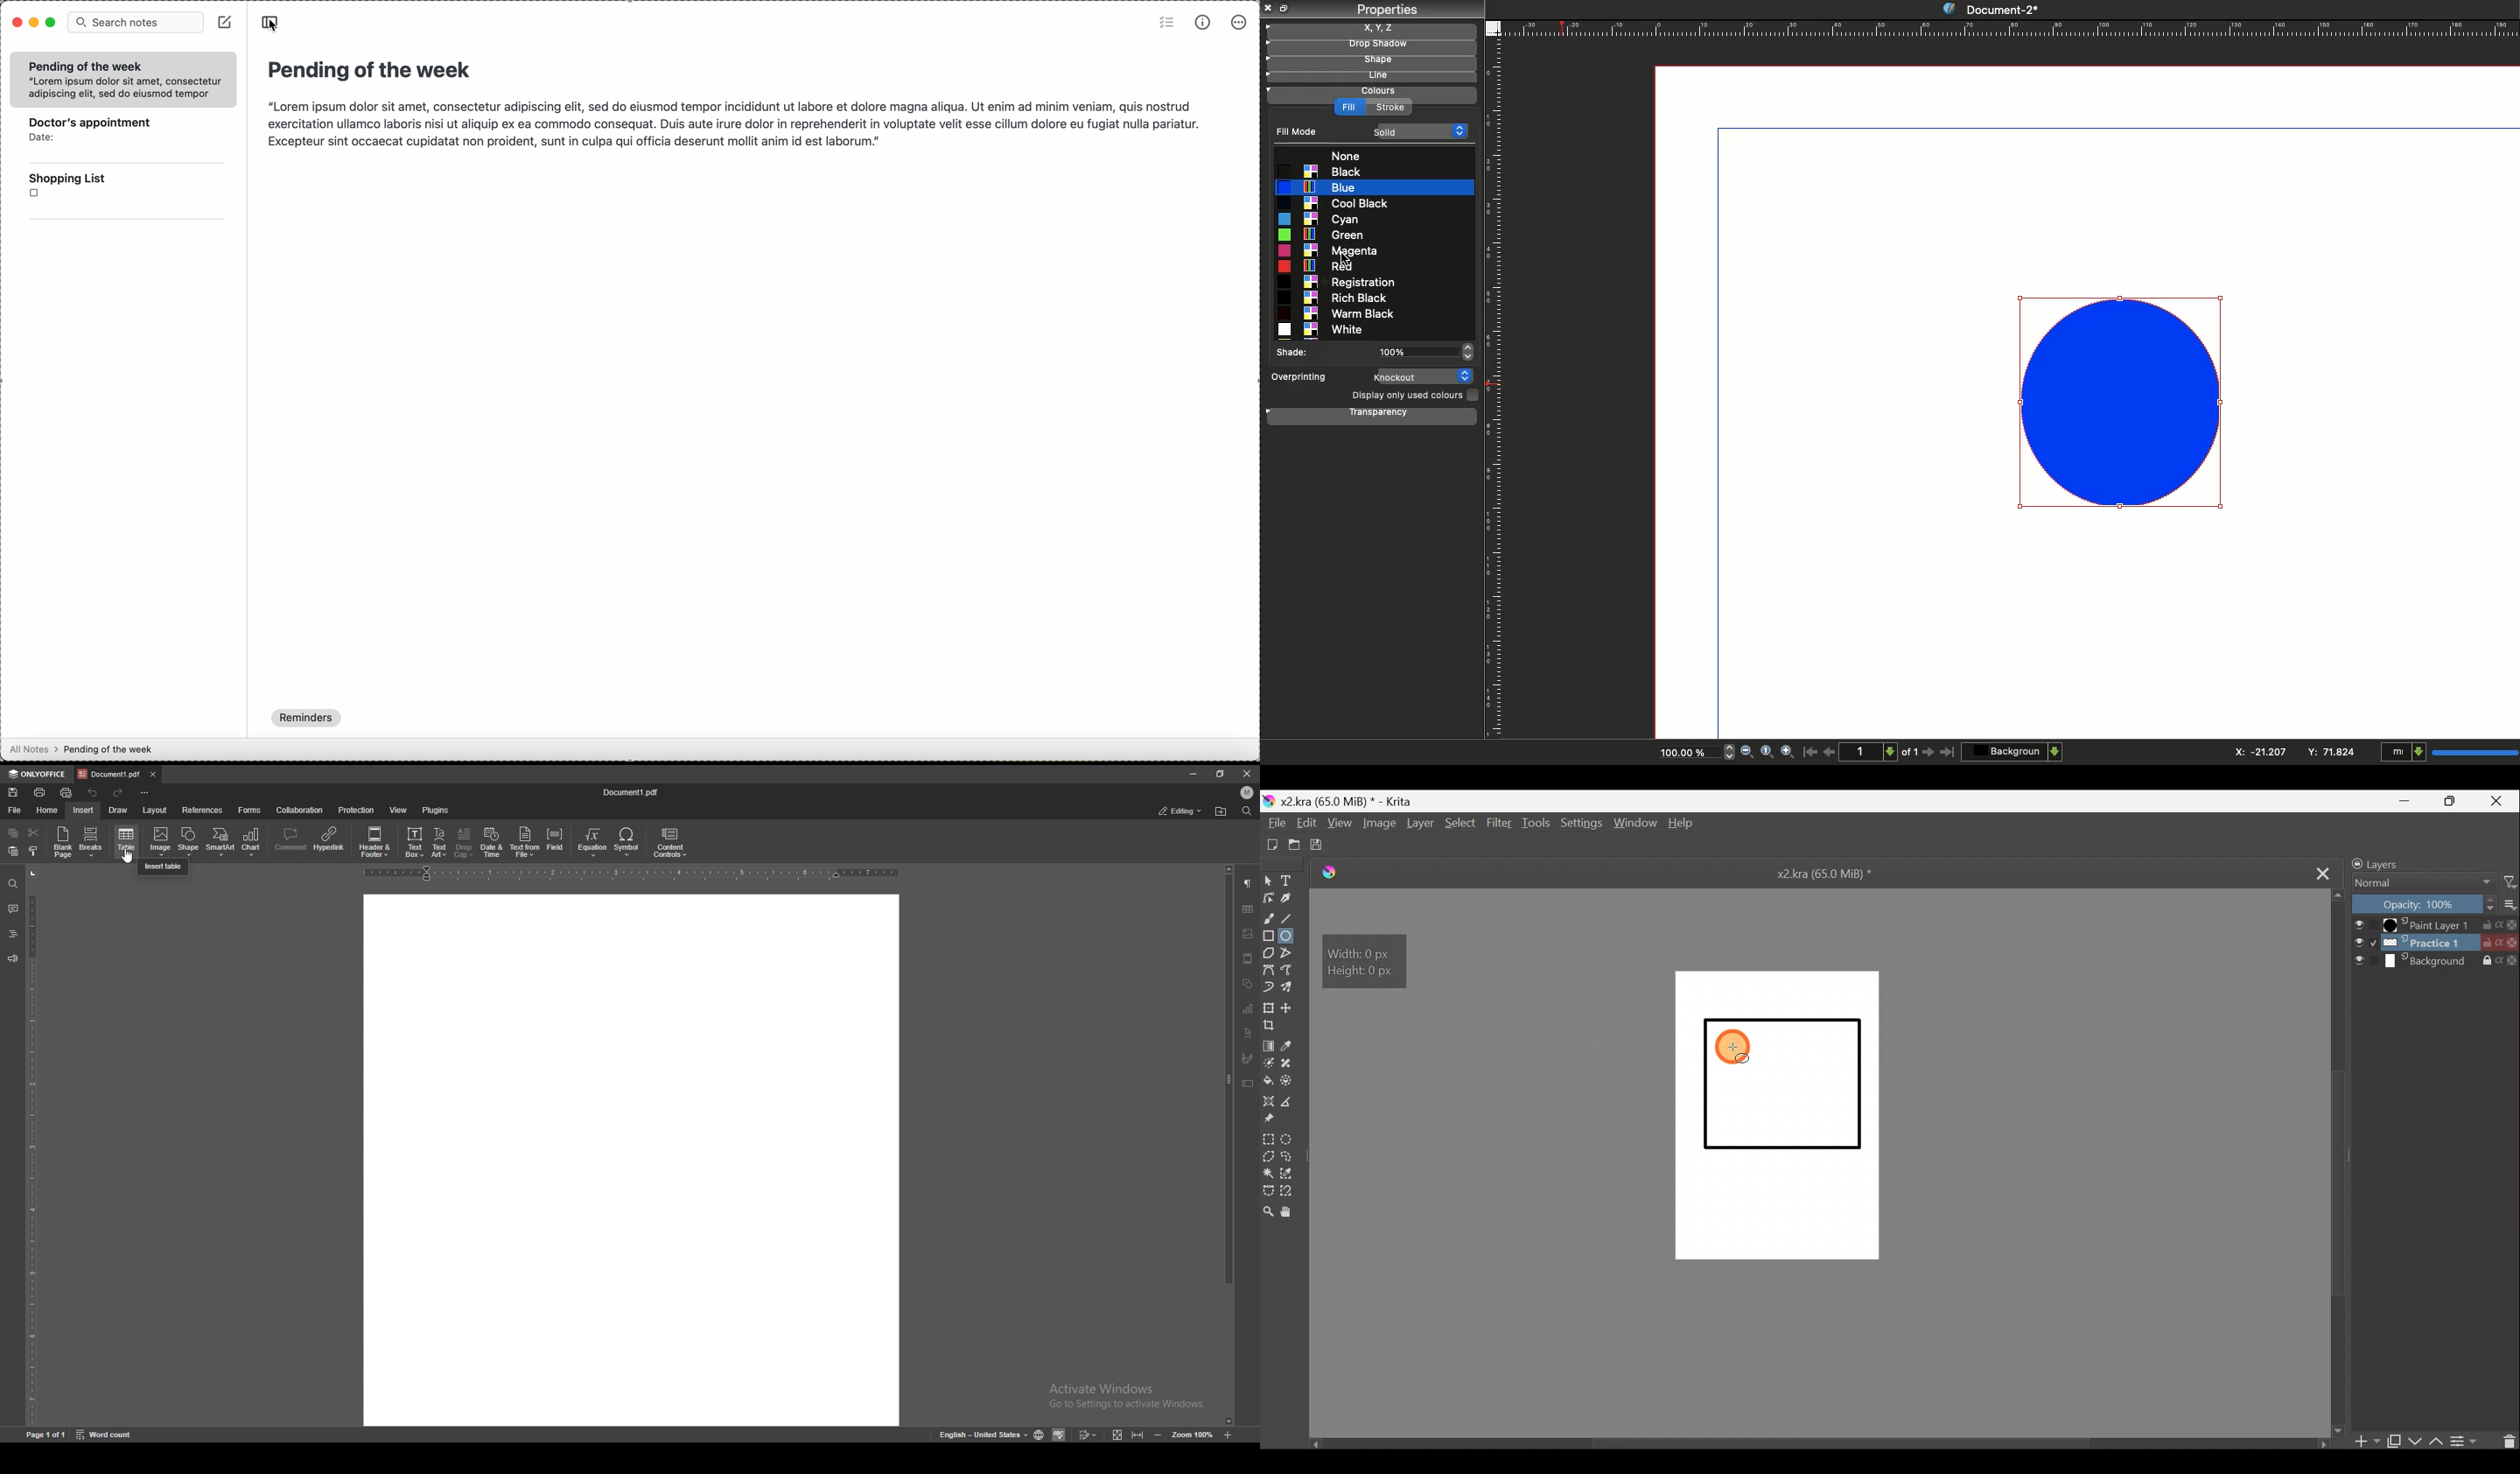 The height and width of the screenshot is (1484, 2520). Describe the element at coordinates (1301, 377) in the screenshot. I see `Overprinting` at that location.